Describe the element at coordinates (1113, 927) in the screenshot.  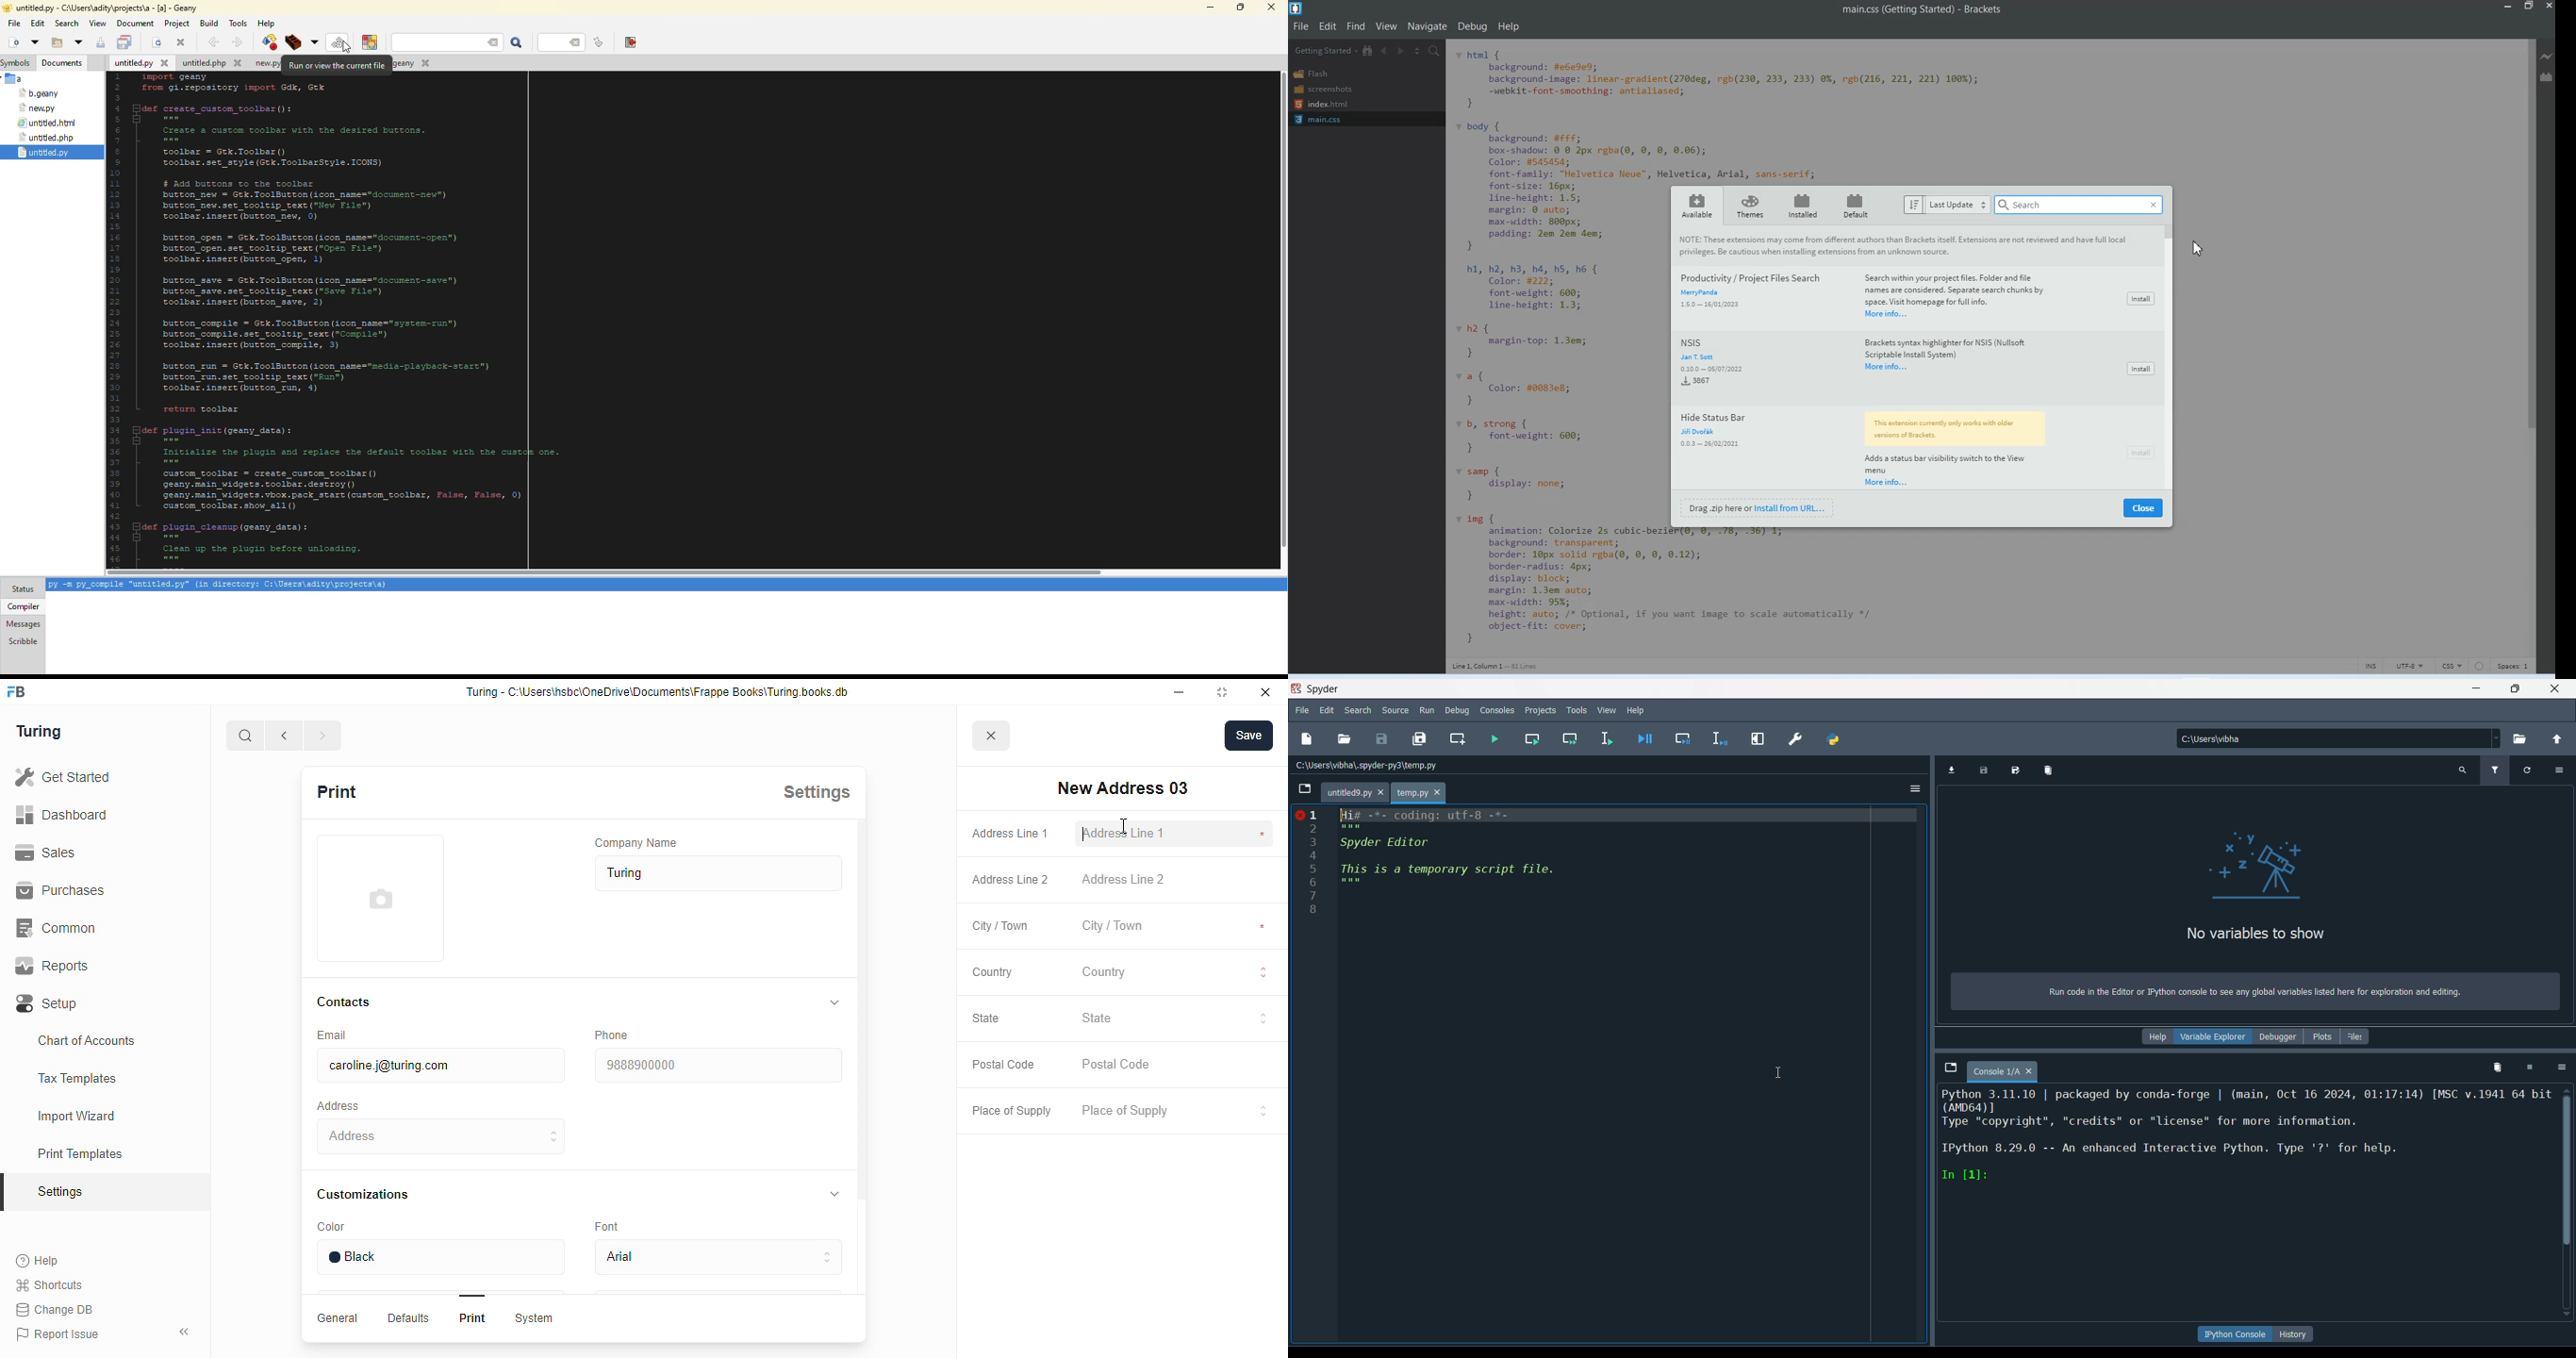
I see `city/town` at that location.